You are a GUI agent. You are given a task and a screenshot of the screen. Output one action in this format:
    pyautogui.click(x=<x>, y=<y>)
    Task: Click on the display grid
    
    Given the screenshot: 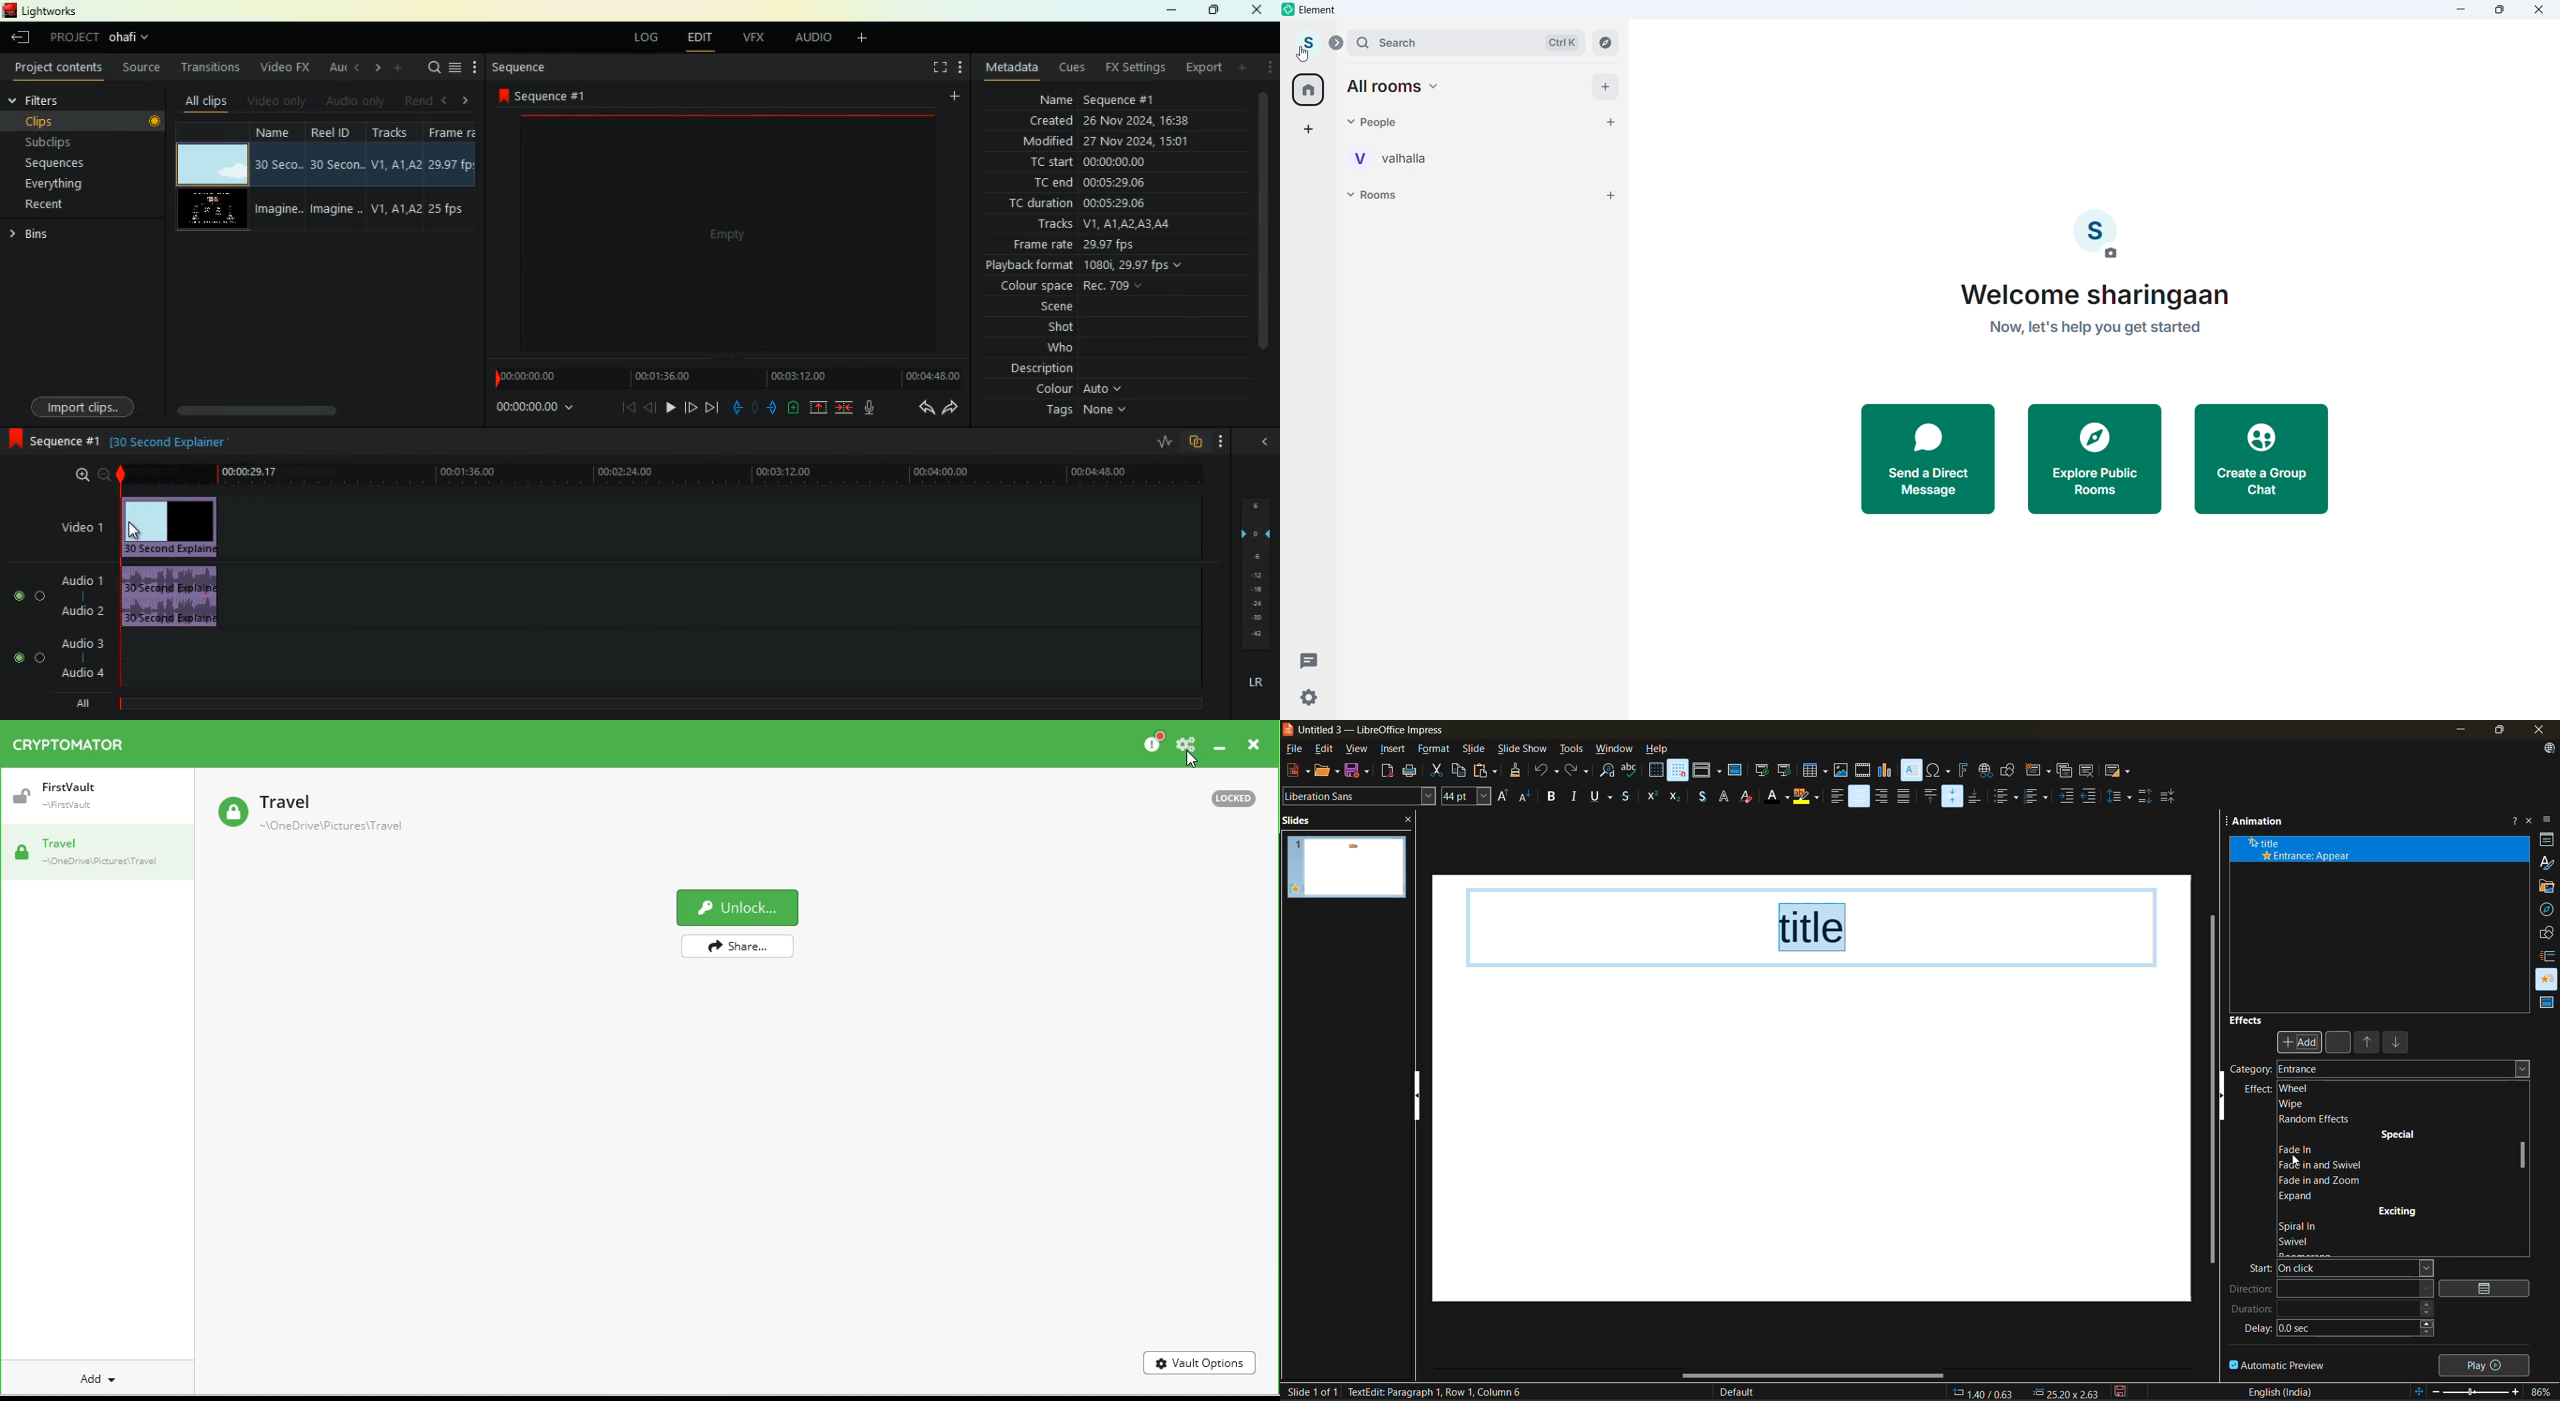 What is the action you would take?
    pyautogui.click(x=1656, y=770)
    